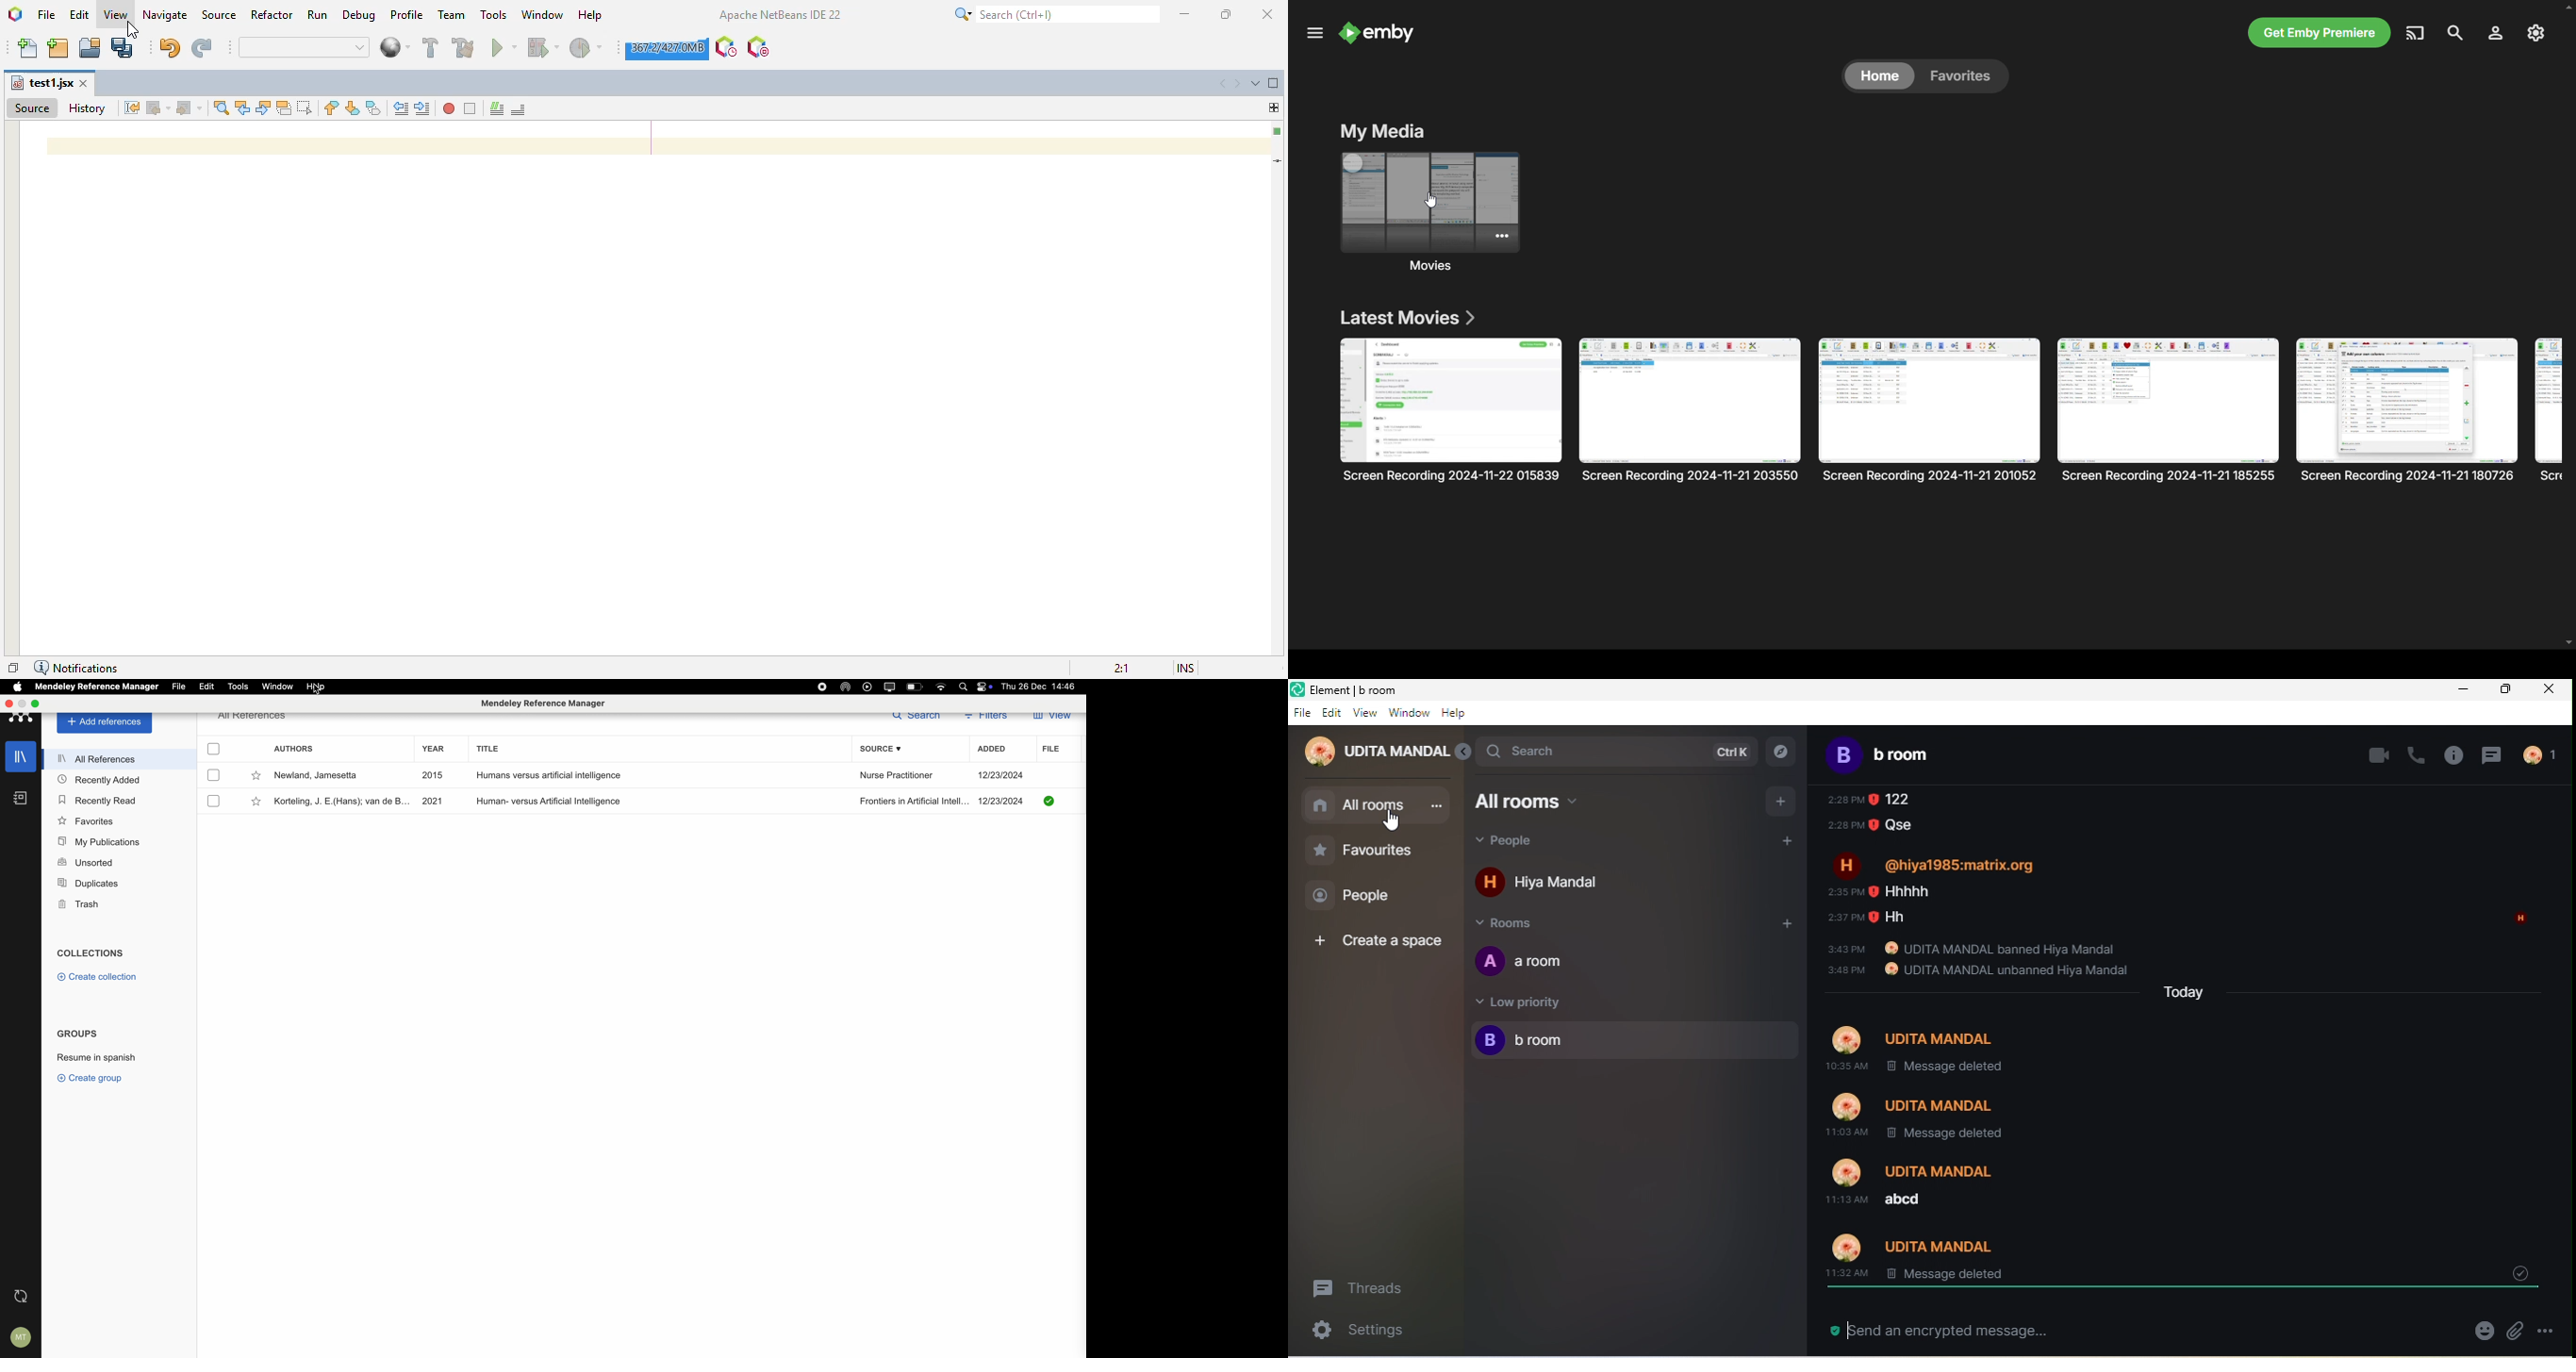 Image resolution: width=2576 pixels, height=1372 pixels. Describe the element at coordinates (914, 801) in the screenshot. I see `Frontiers in Artificial Intell...` at that location.